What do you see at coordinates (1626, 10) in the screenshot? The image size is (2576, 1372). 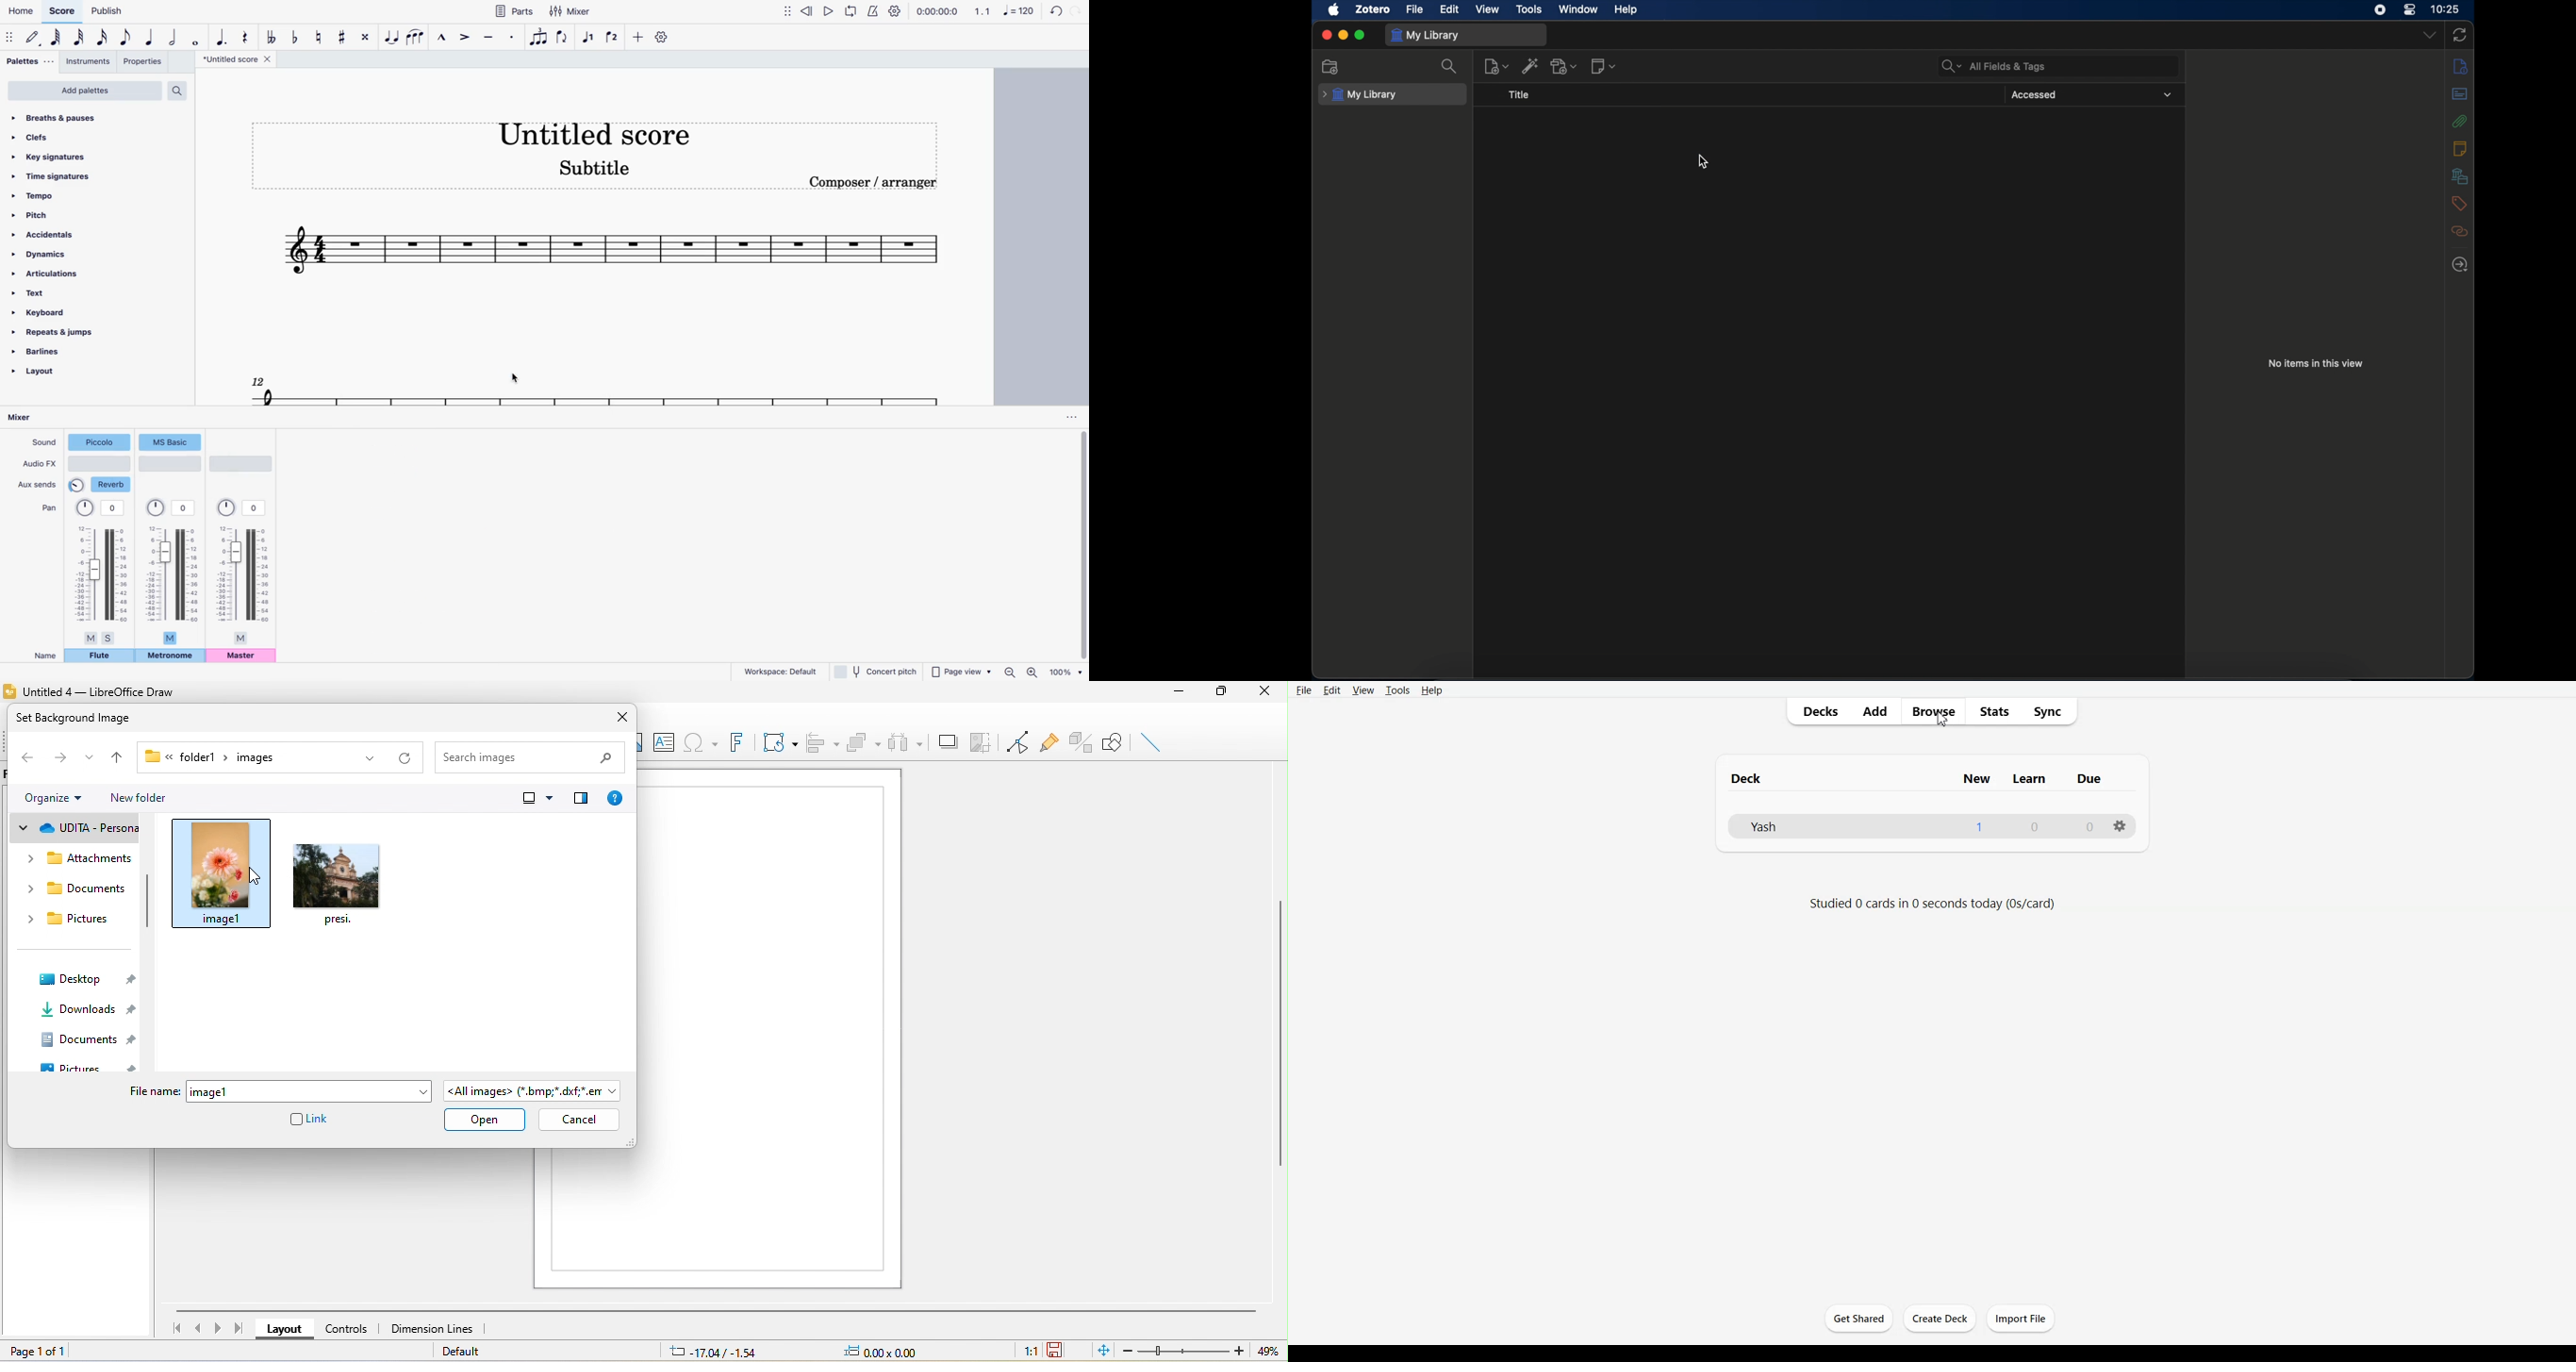 I see `help` at bounding box center [1626, 10].